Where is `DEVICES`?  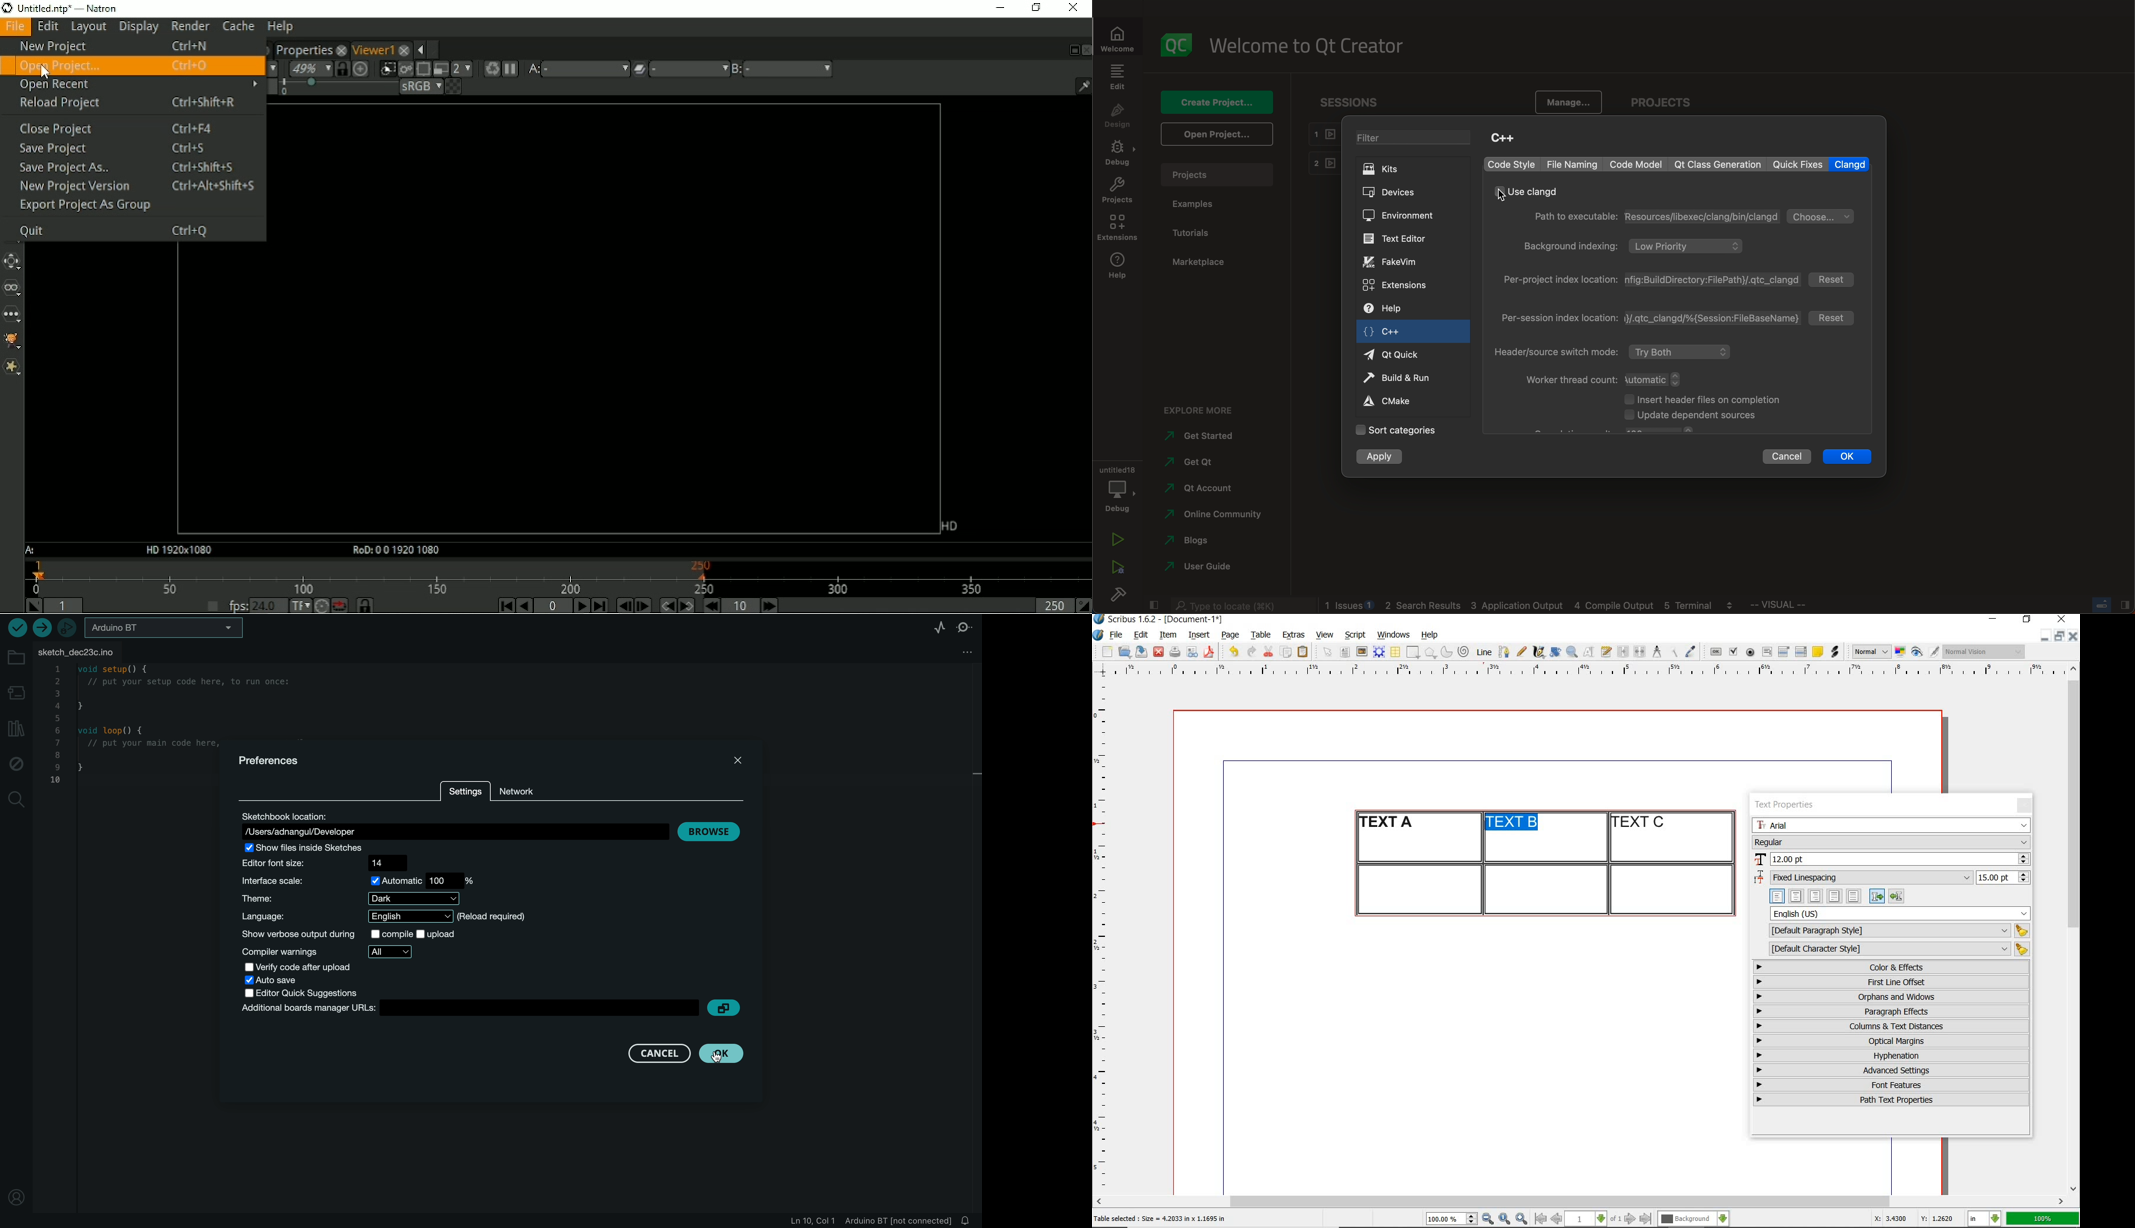
DEVICES is located at coordinates (1402, 192).